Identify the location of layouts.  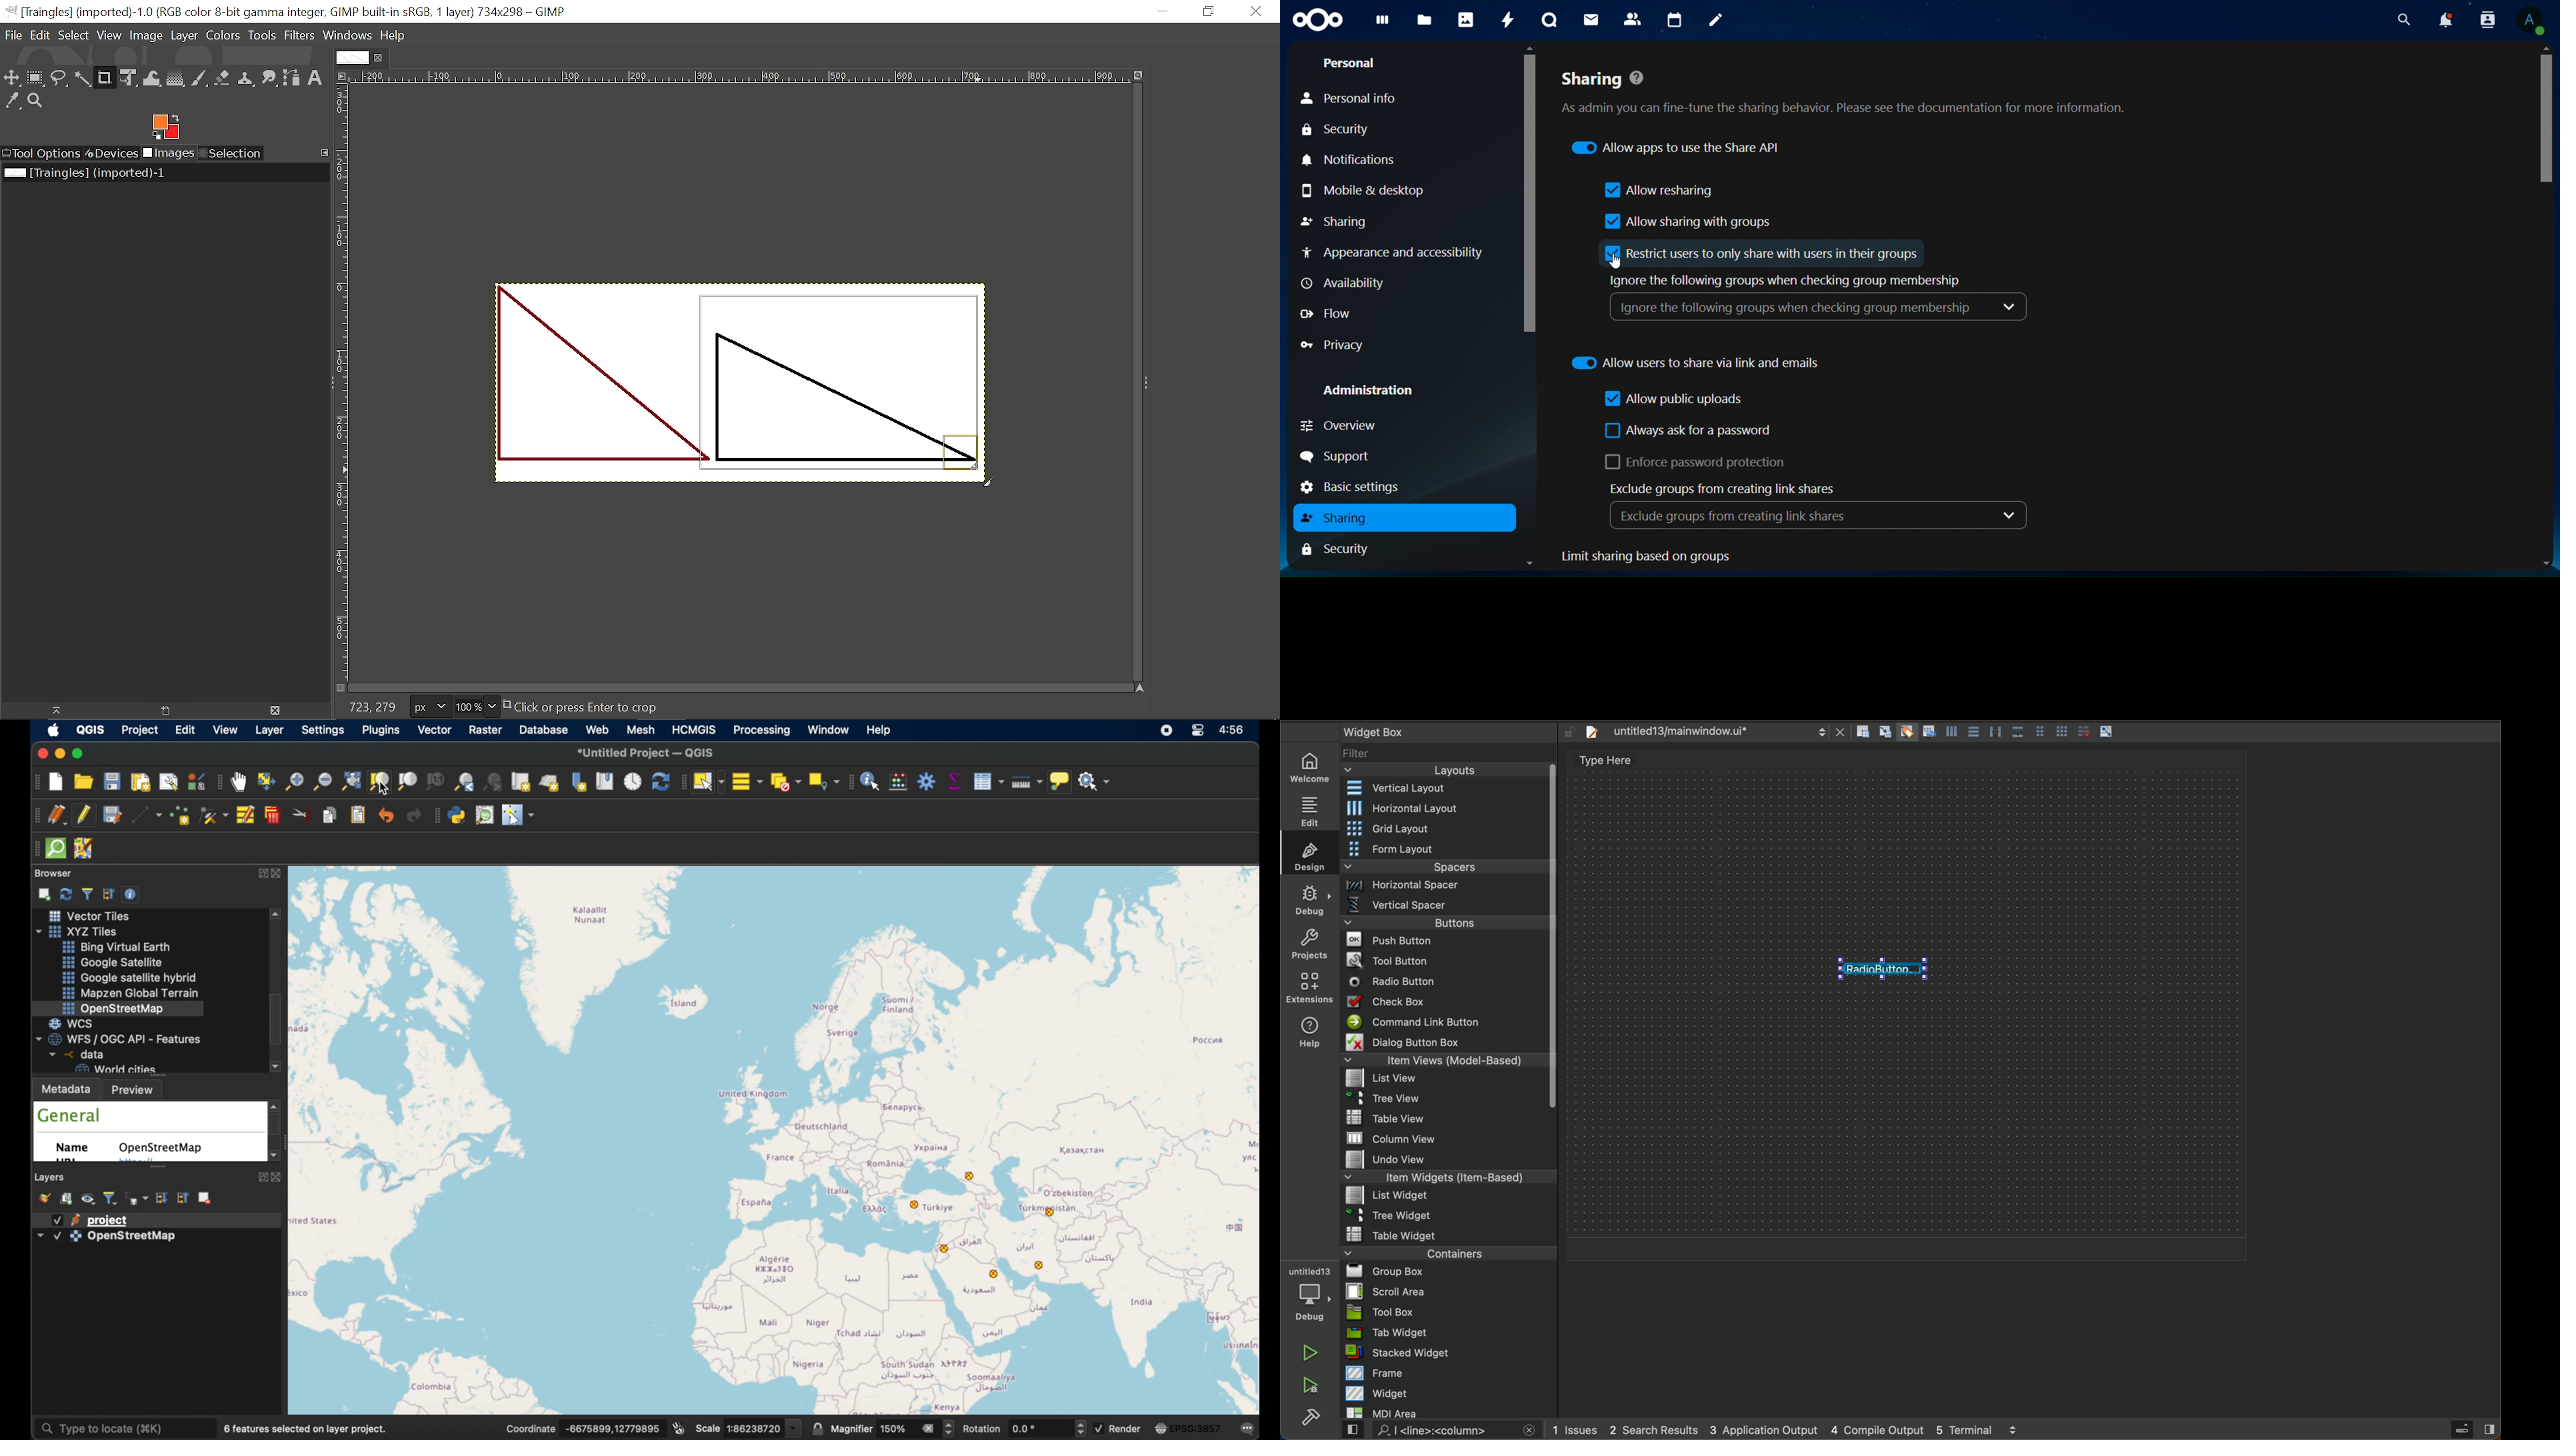
(1445, 773).